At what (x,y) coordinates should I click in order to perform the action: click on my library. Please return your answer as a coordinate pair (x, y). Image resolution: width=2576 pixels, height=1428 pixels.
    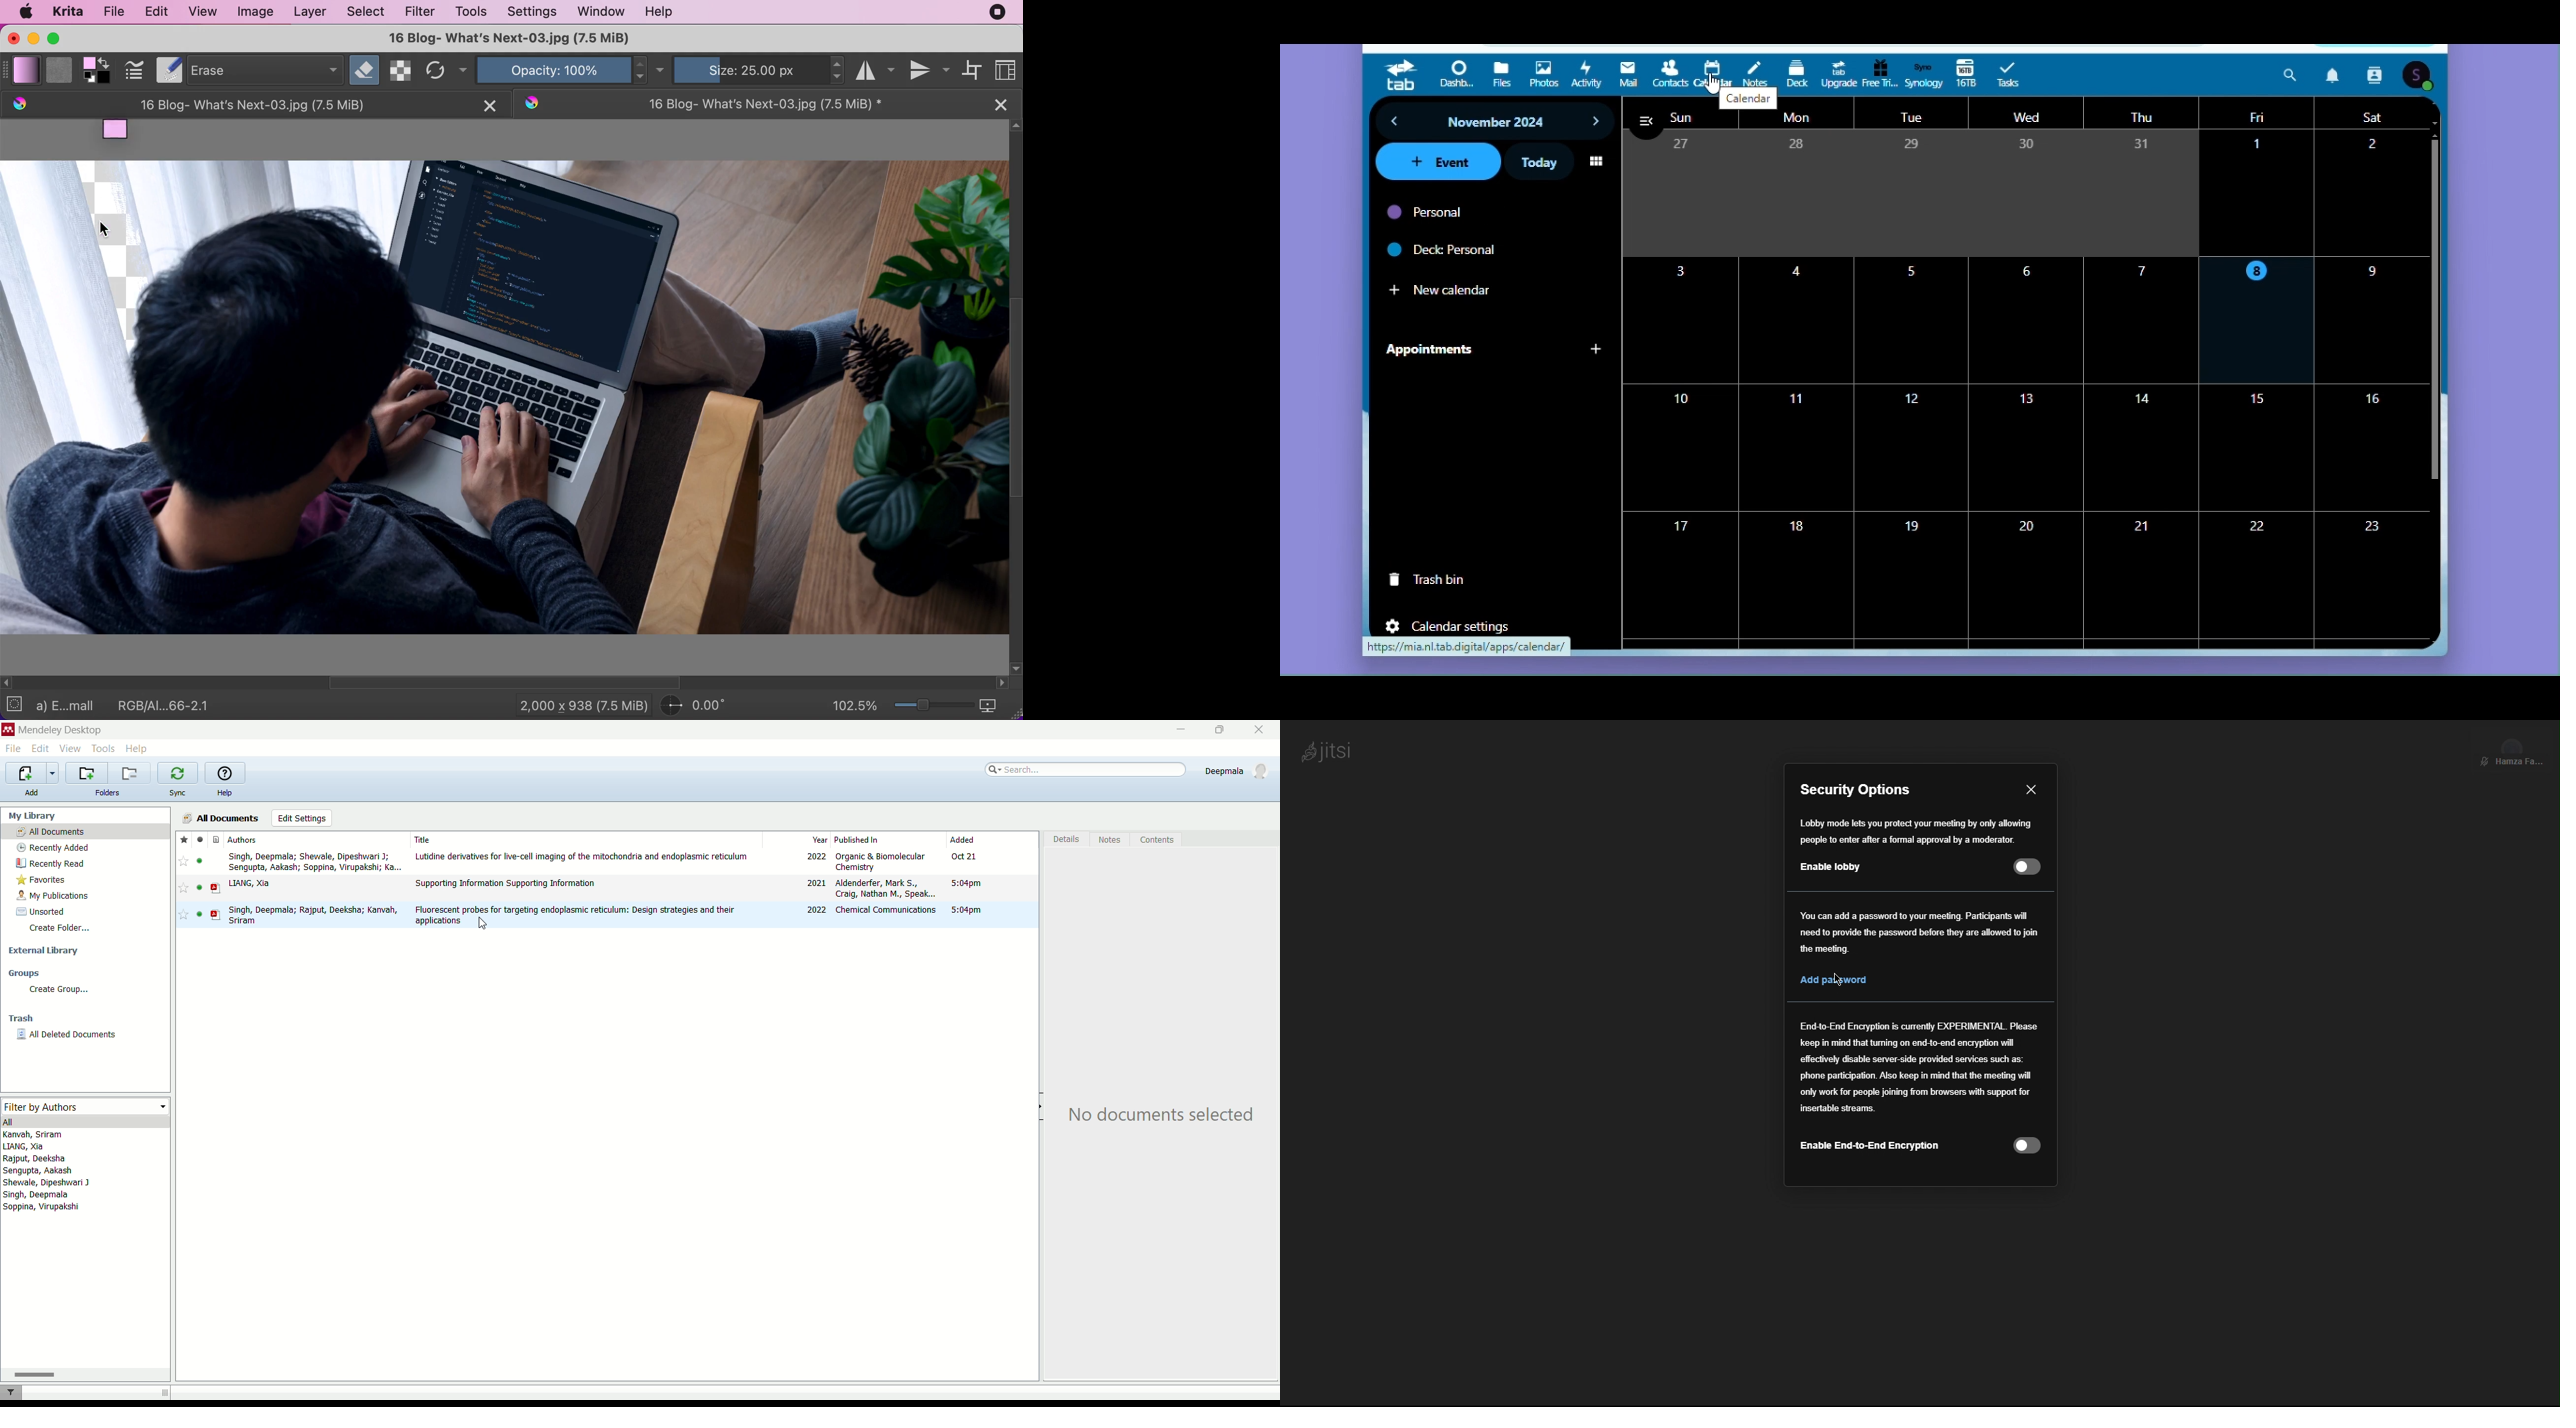
    Looking at the image, I should click on (34, 815).